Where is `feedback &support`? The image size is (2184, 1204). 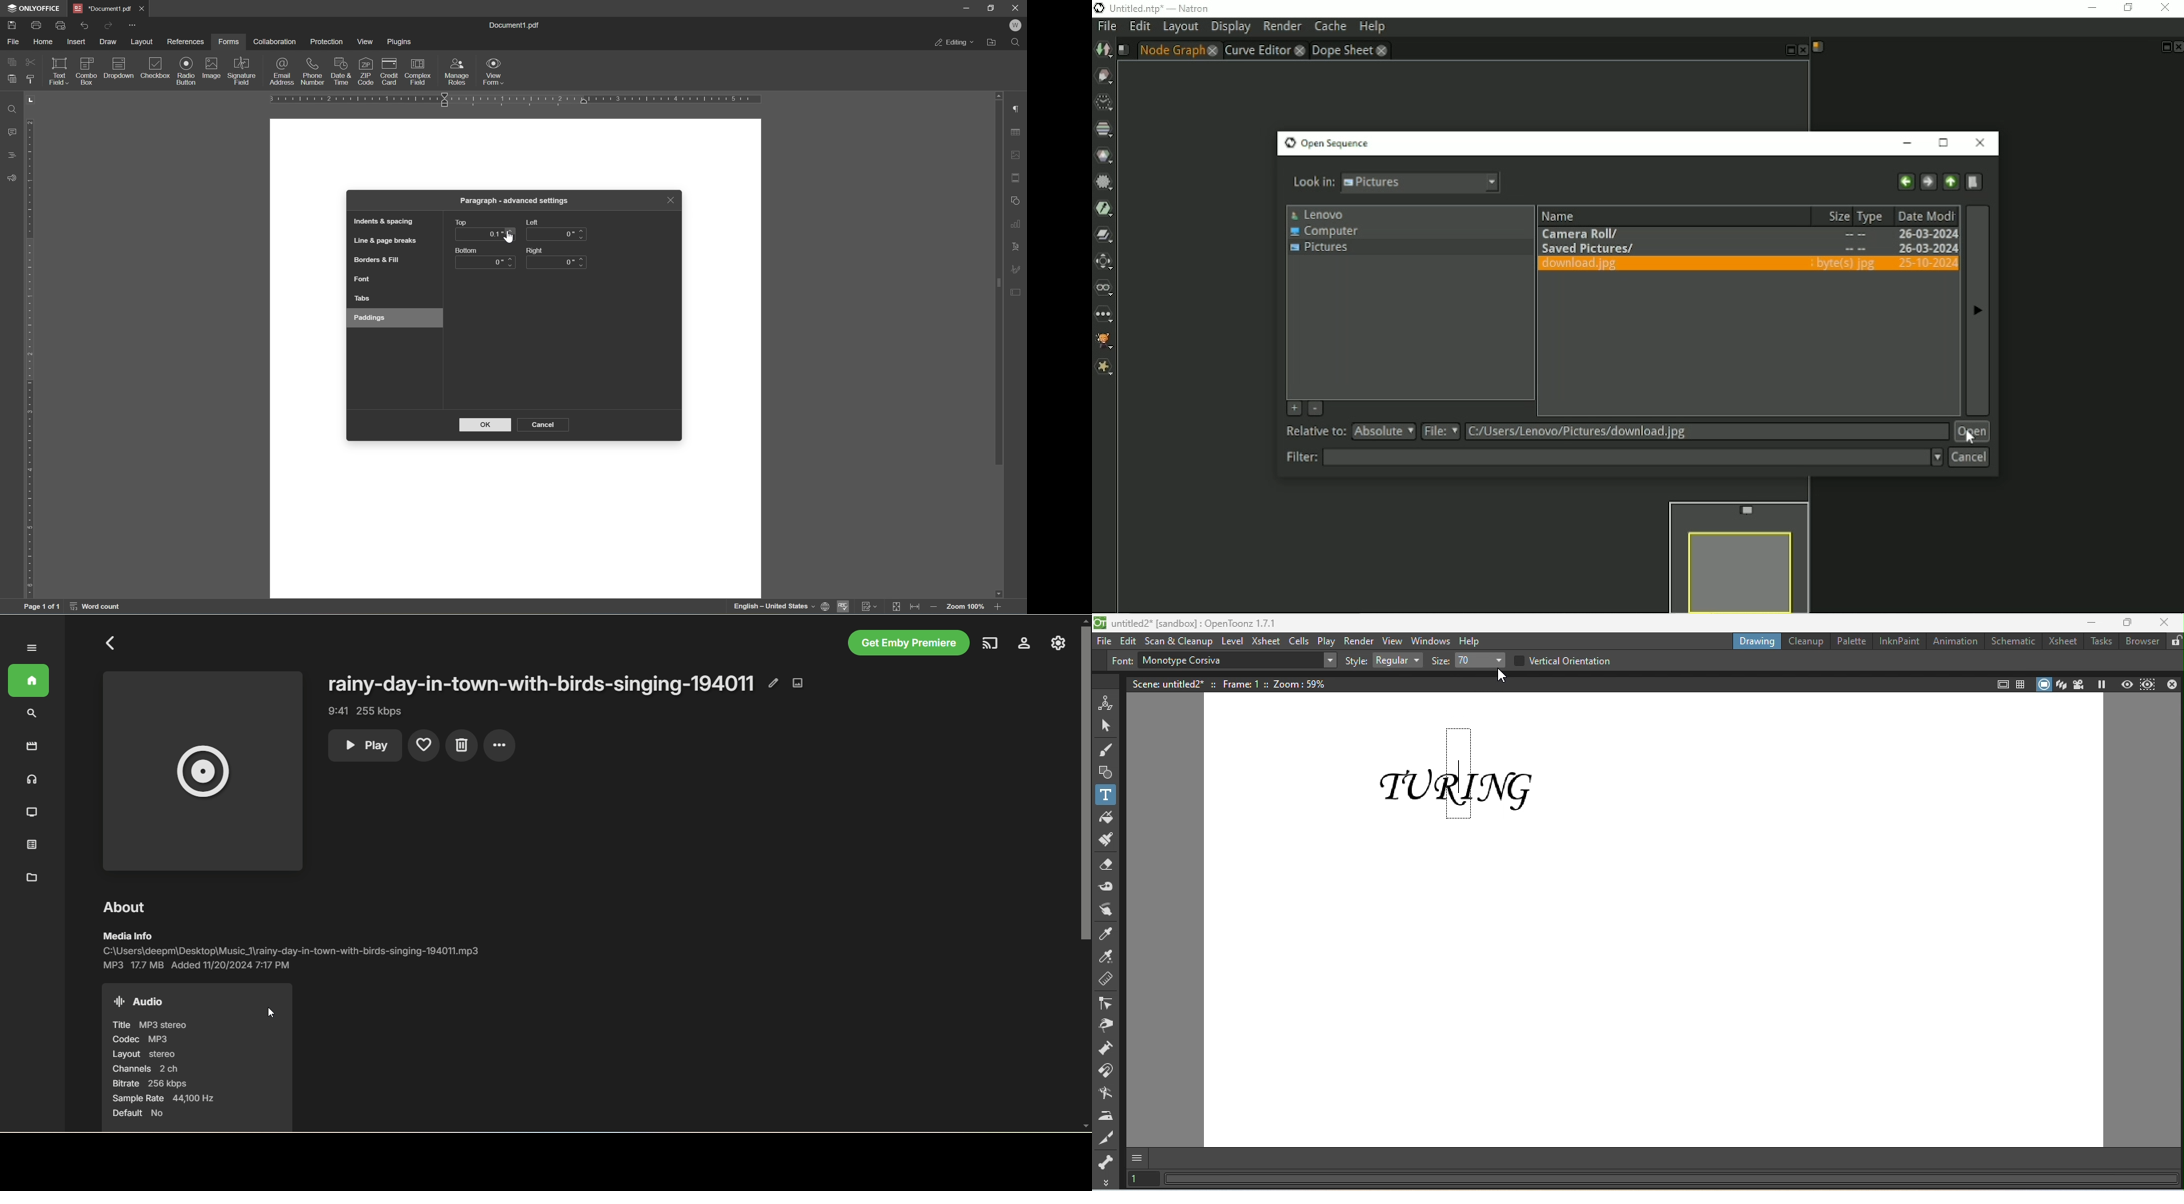 feedback &support is located at coordinates (12, 177).